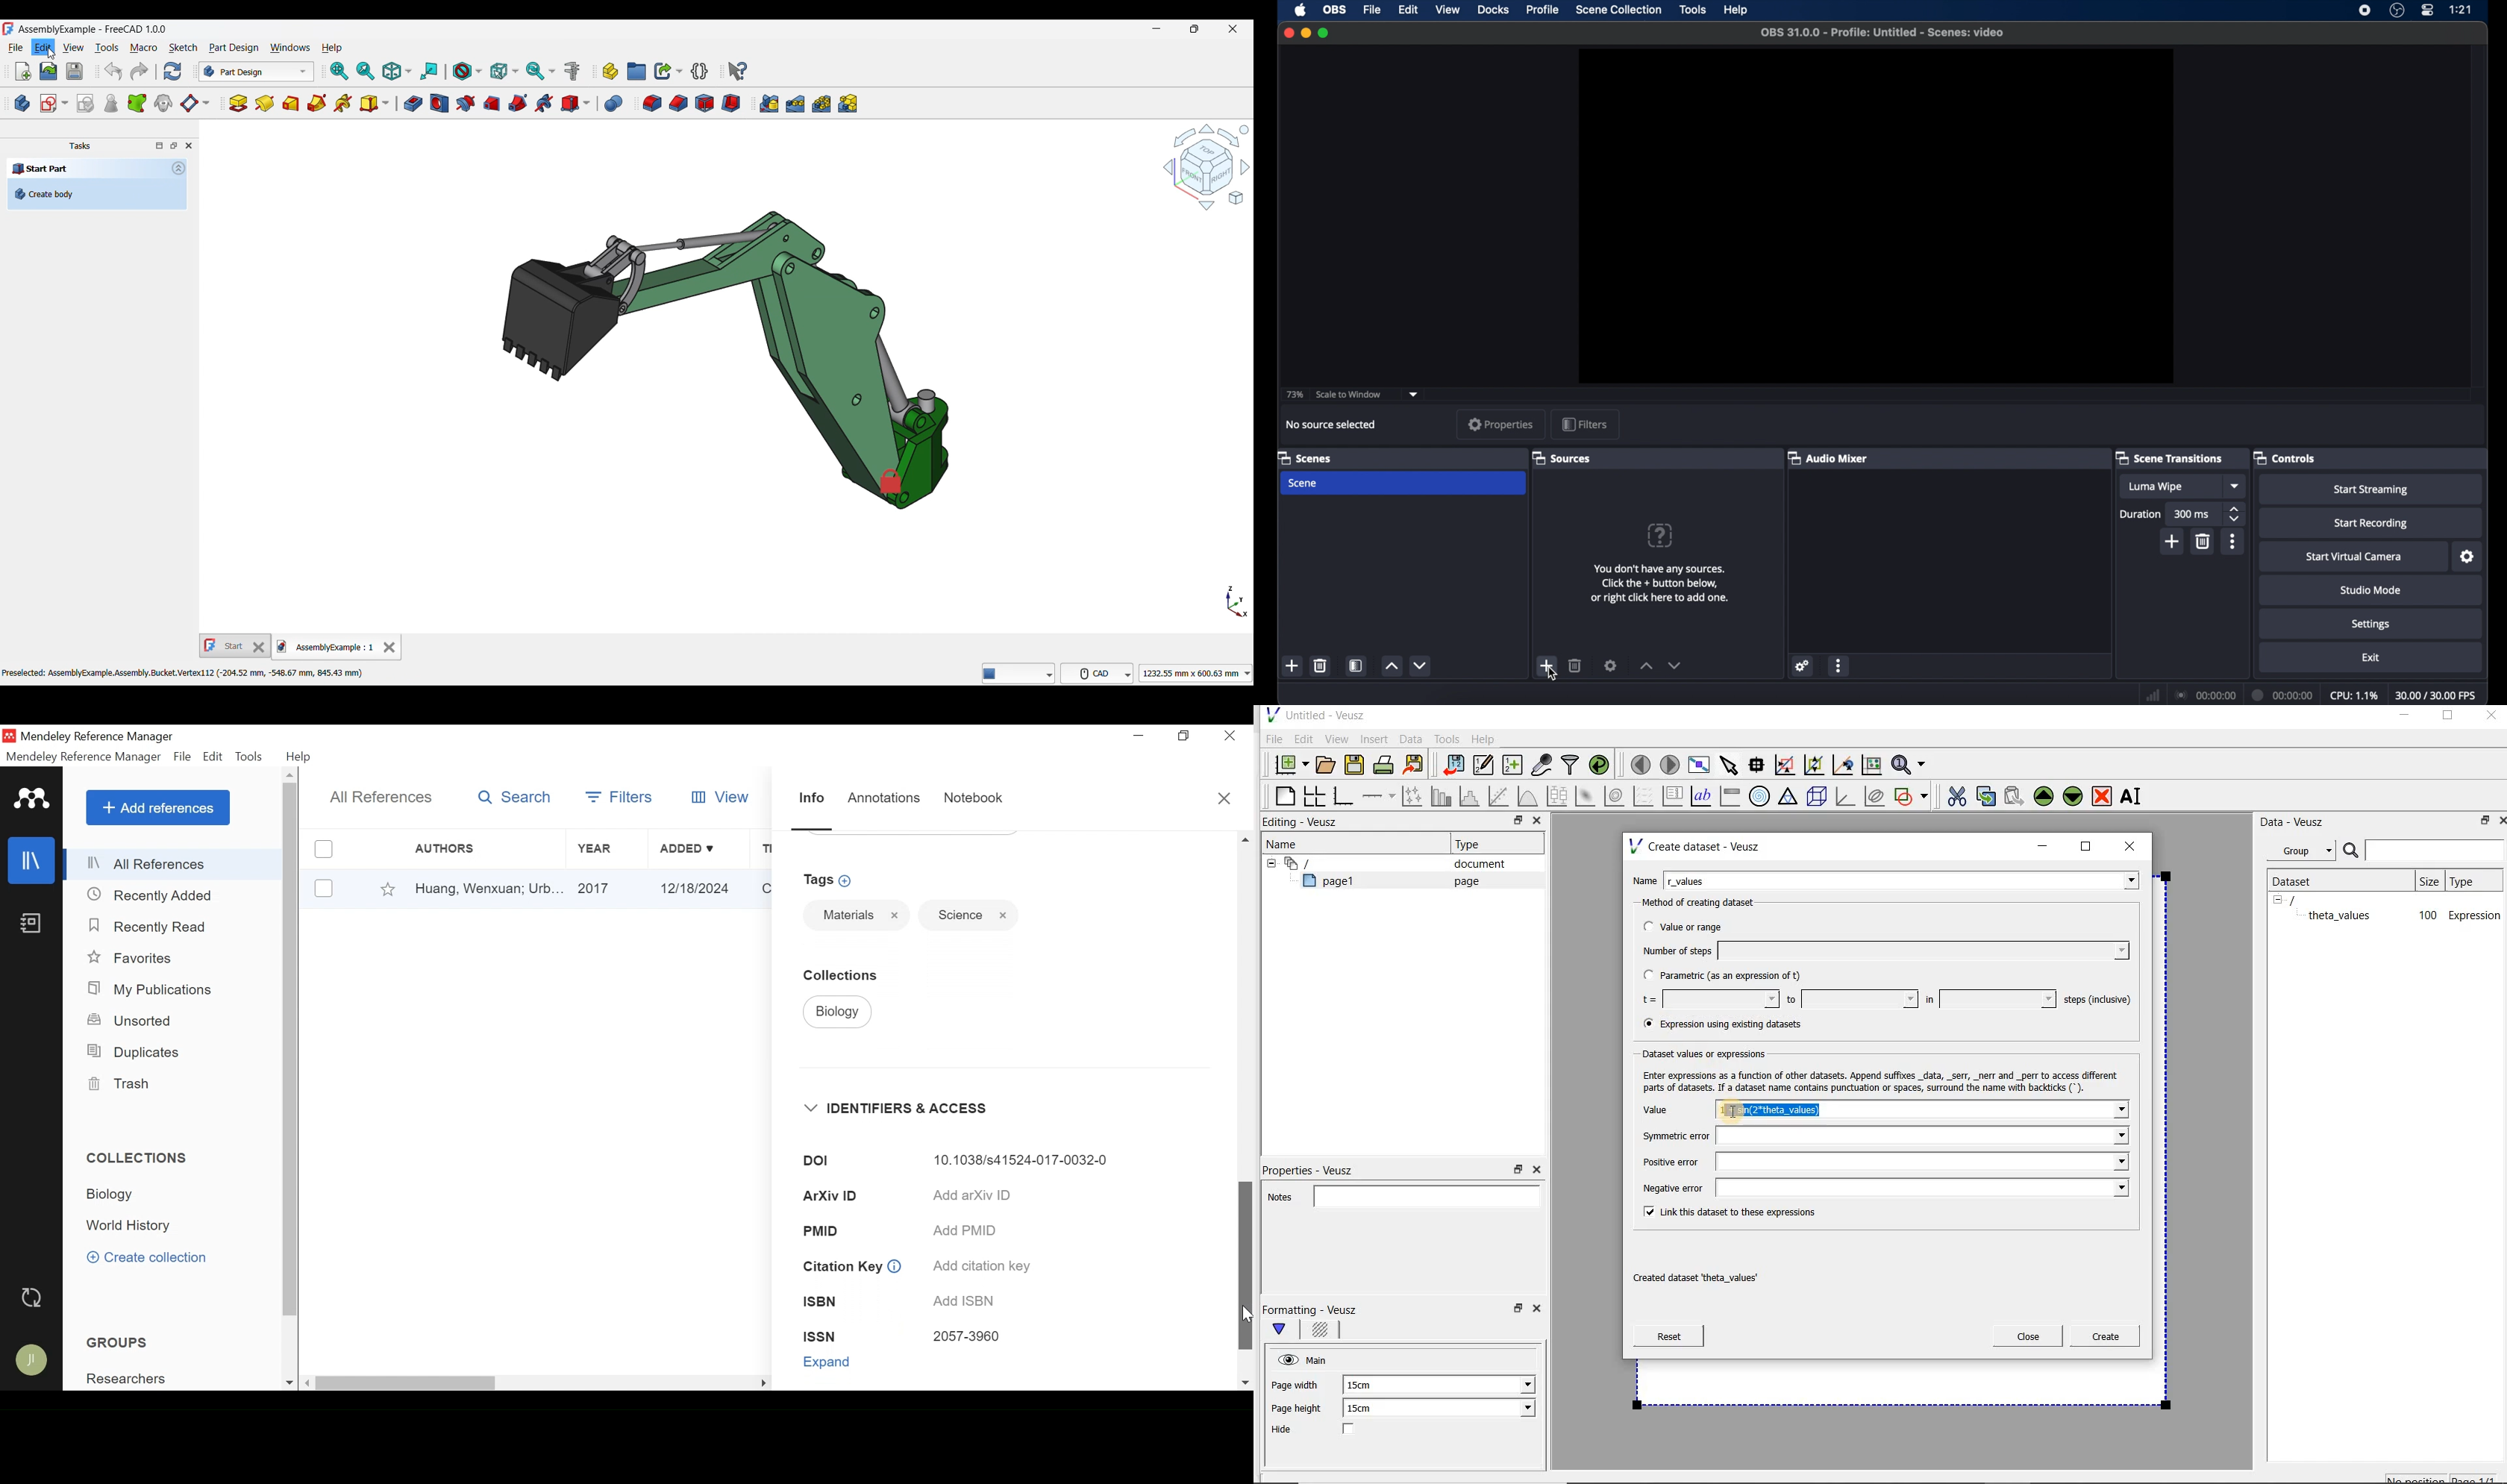 The image size is (2520, 1484). I want to click on Negative error , so click(1879, 1187).